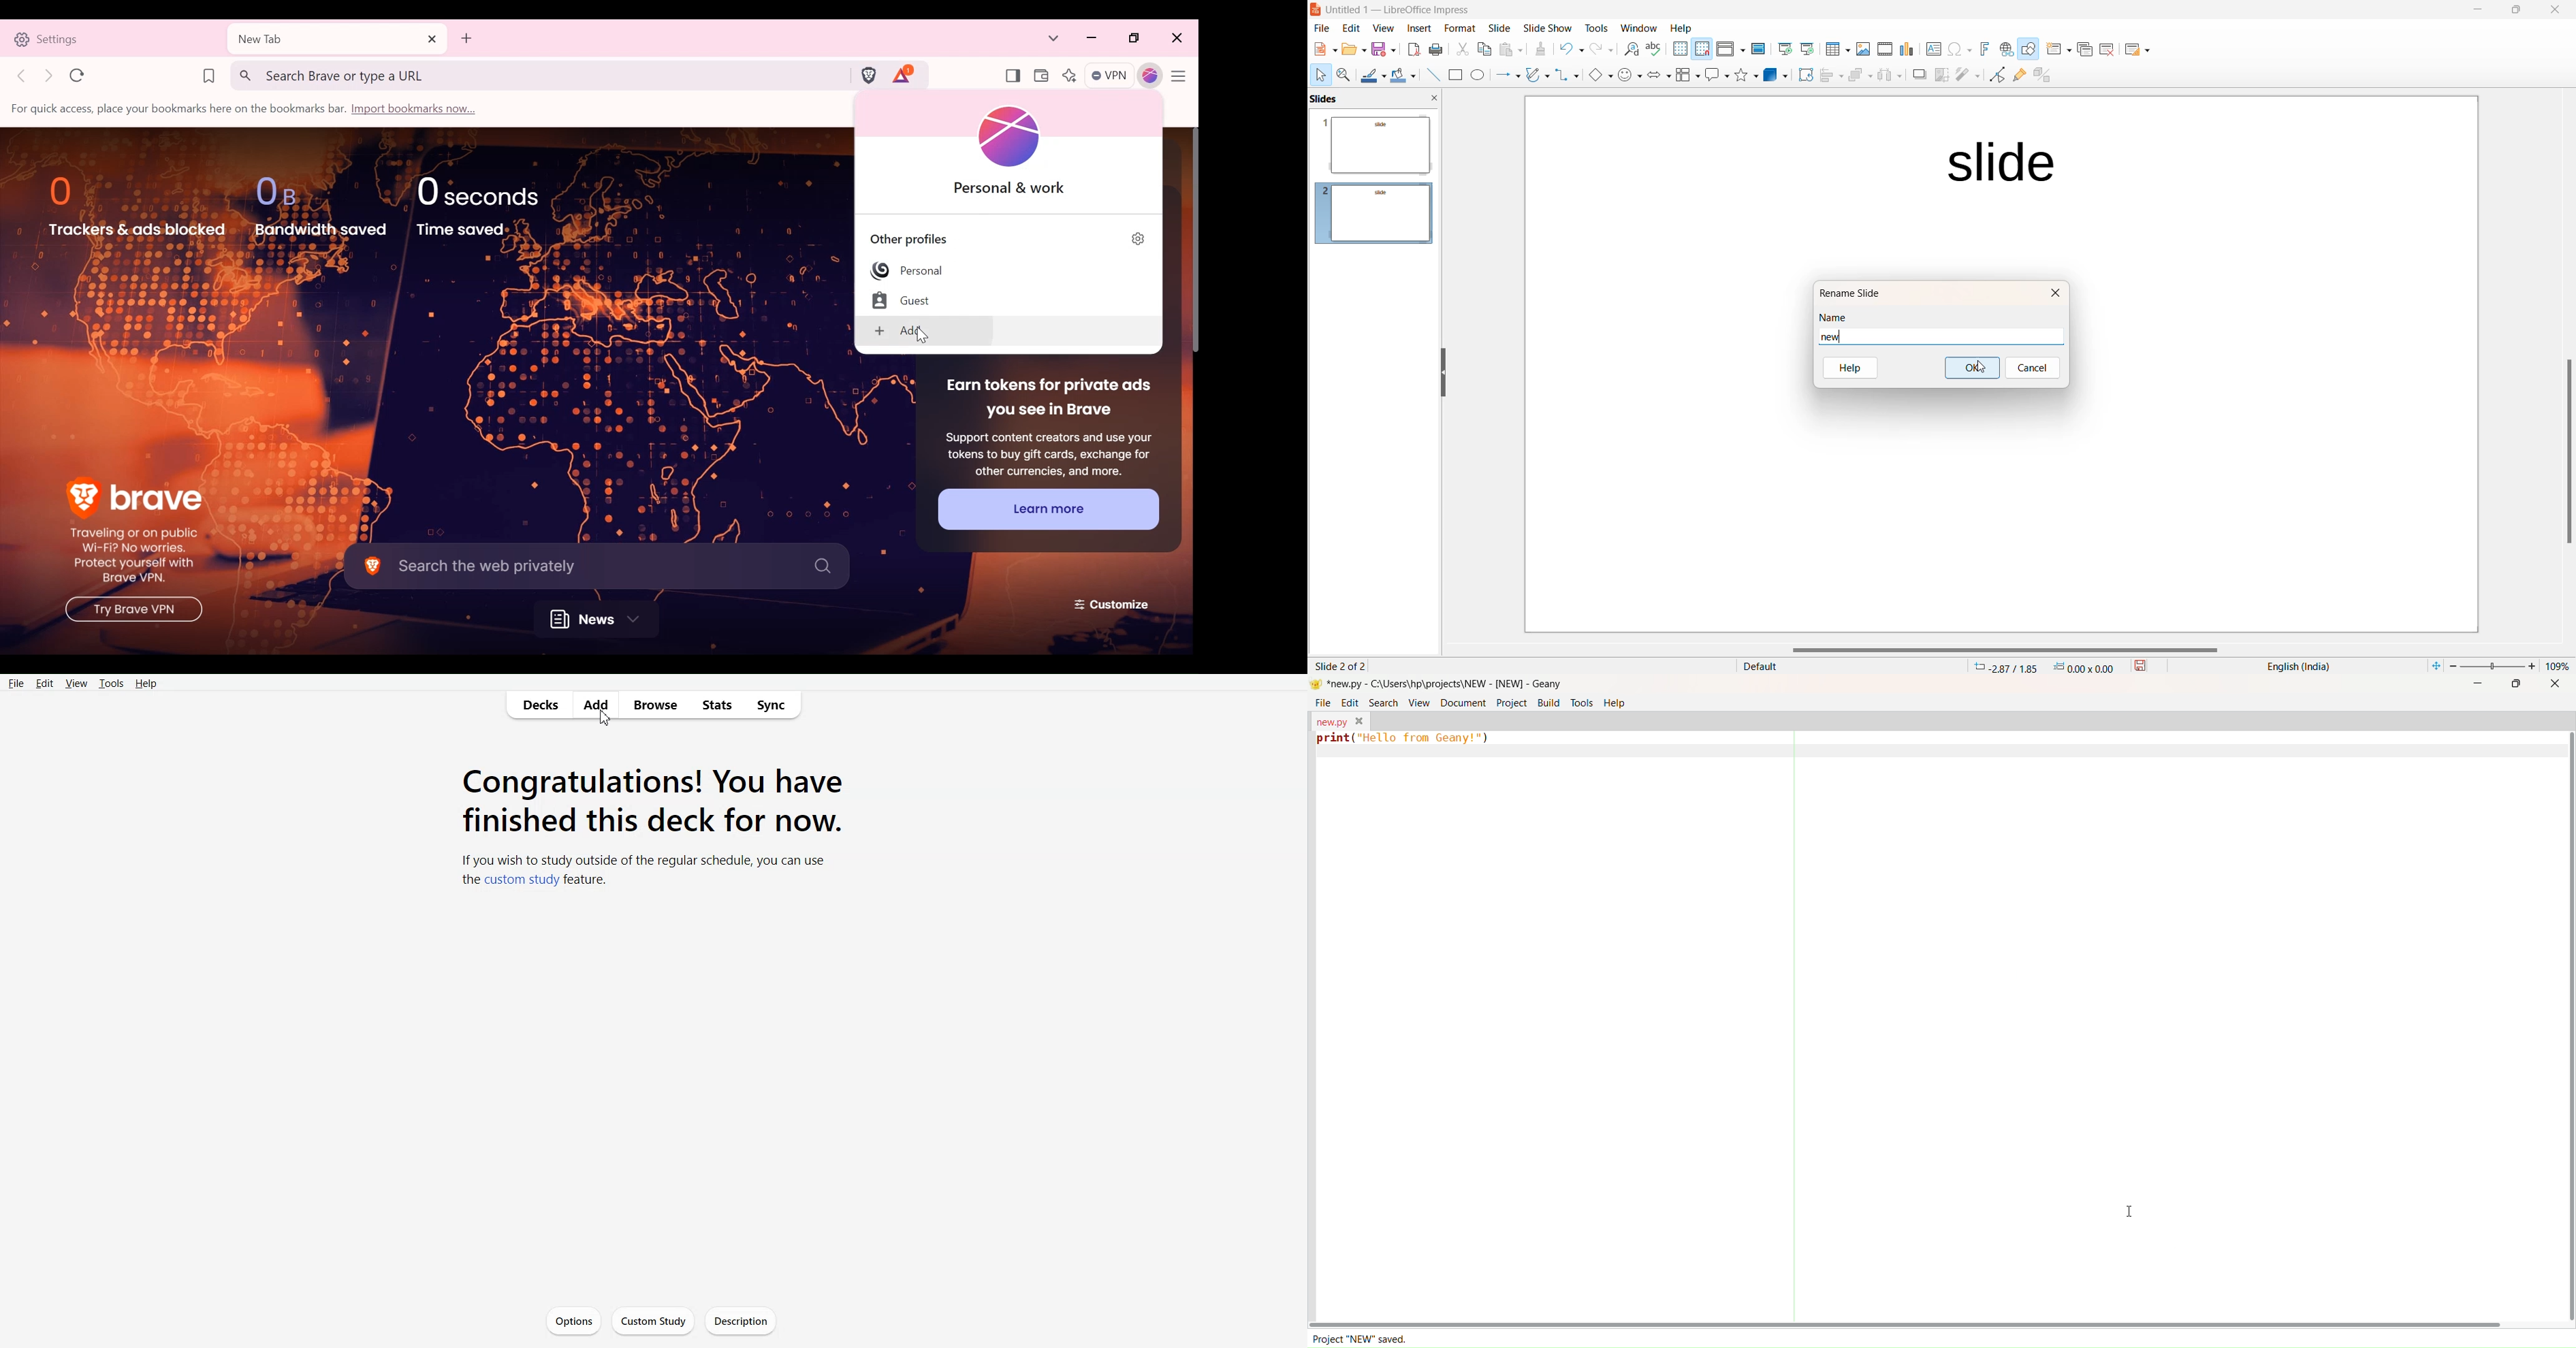 The height and width of the screenshot is (1372, 2576). Describe the element at coordinates (1828, 76) in the screenshot. I see `Align` at that location.